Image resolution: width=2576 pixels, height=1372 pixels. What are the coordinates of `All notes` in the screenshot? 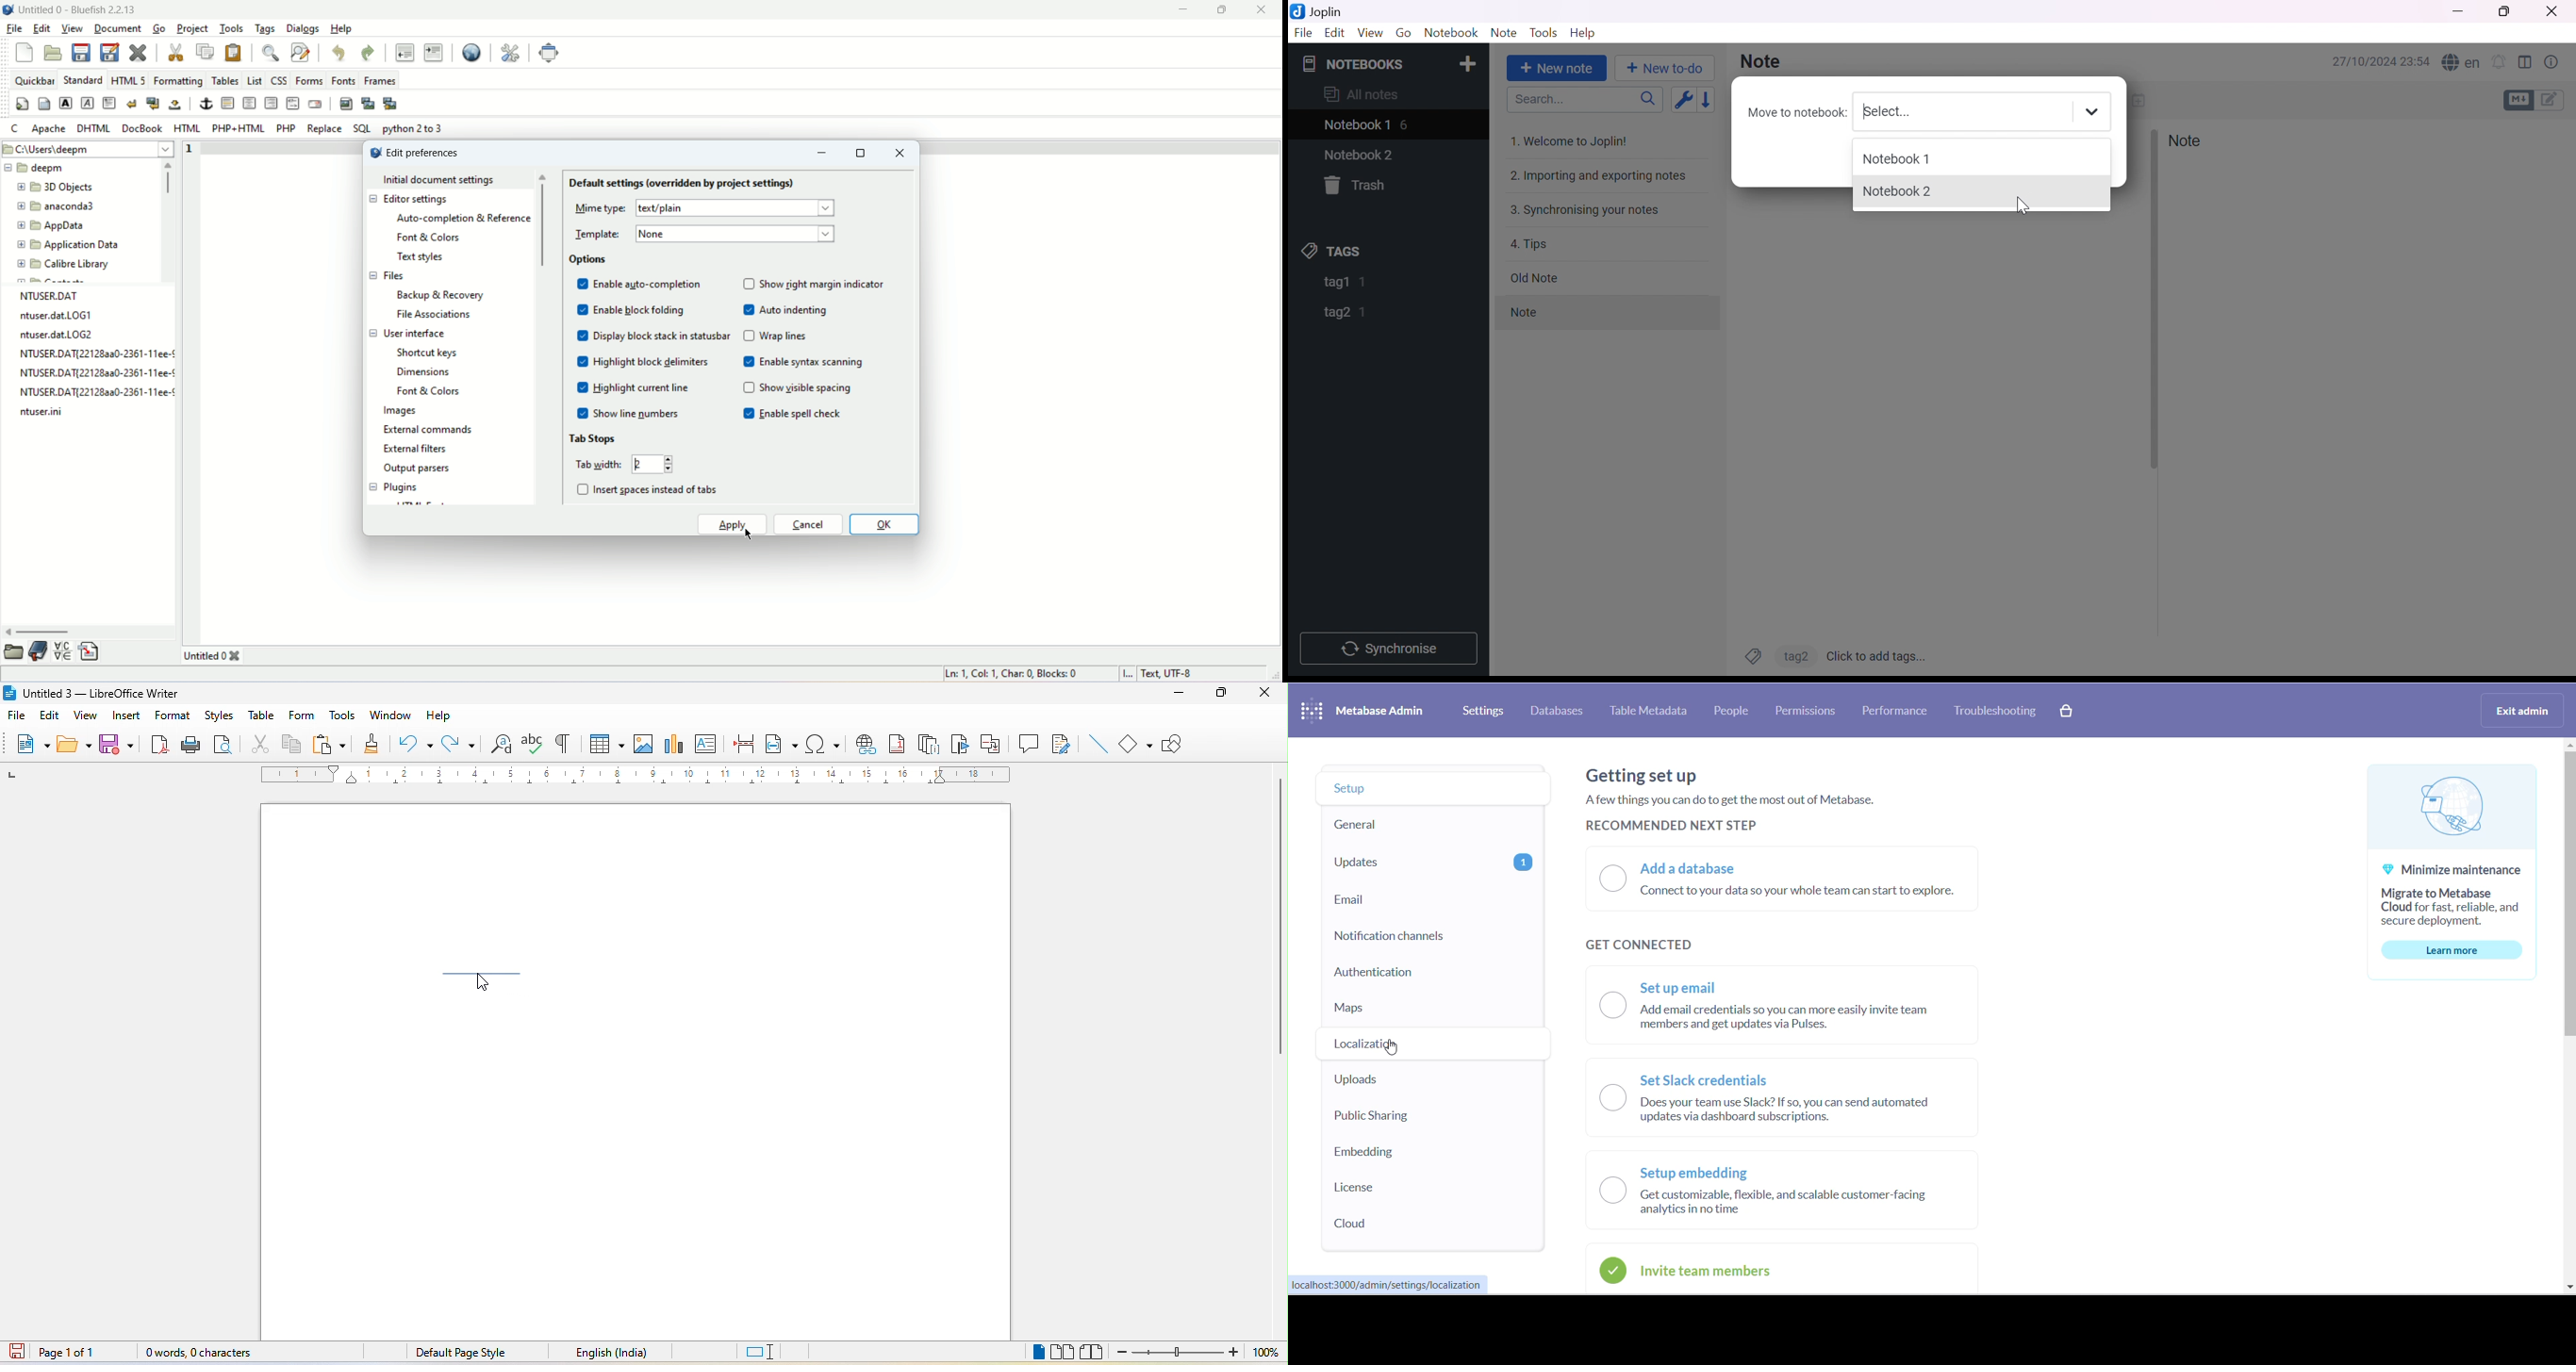 It's located at (1361, 93).